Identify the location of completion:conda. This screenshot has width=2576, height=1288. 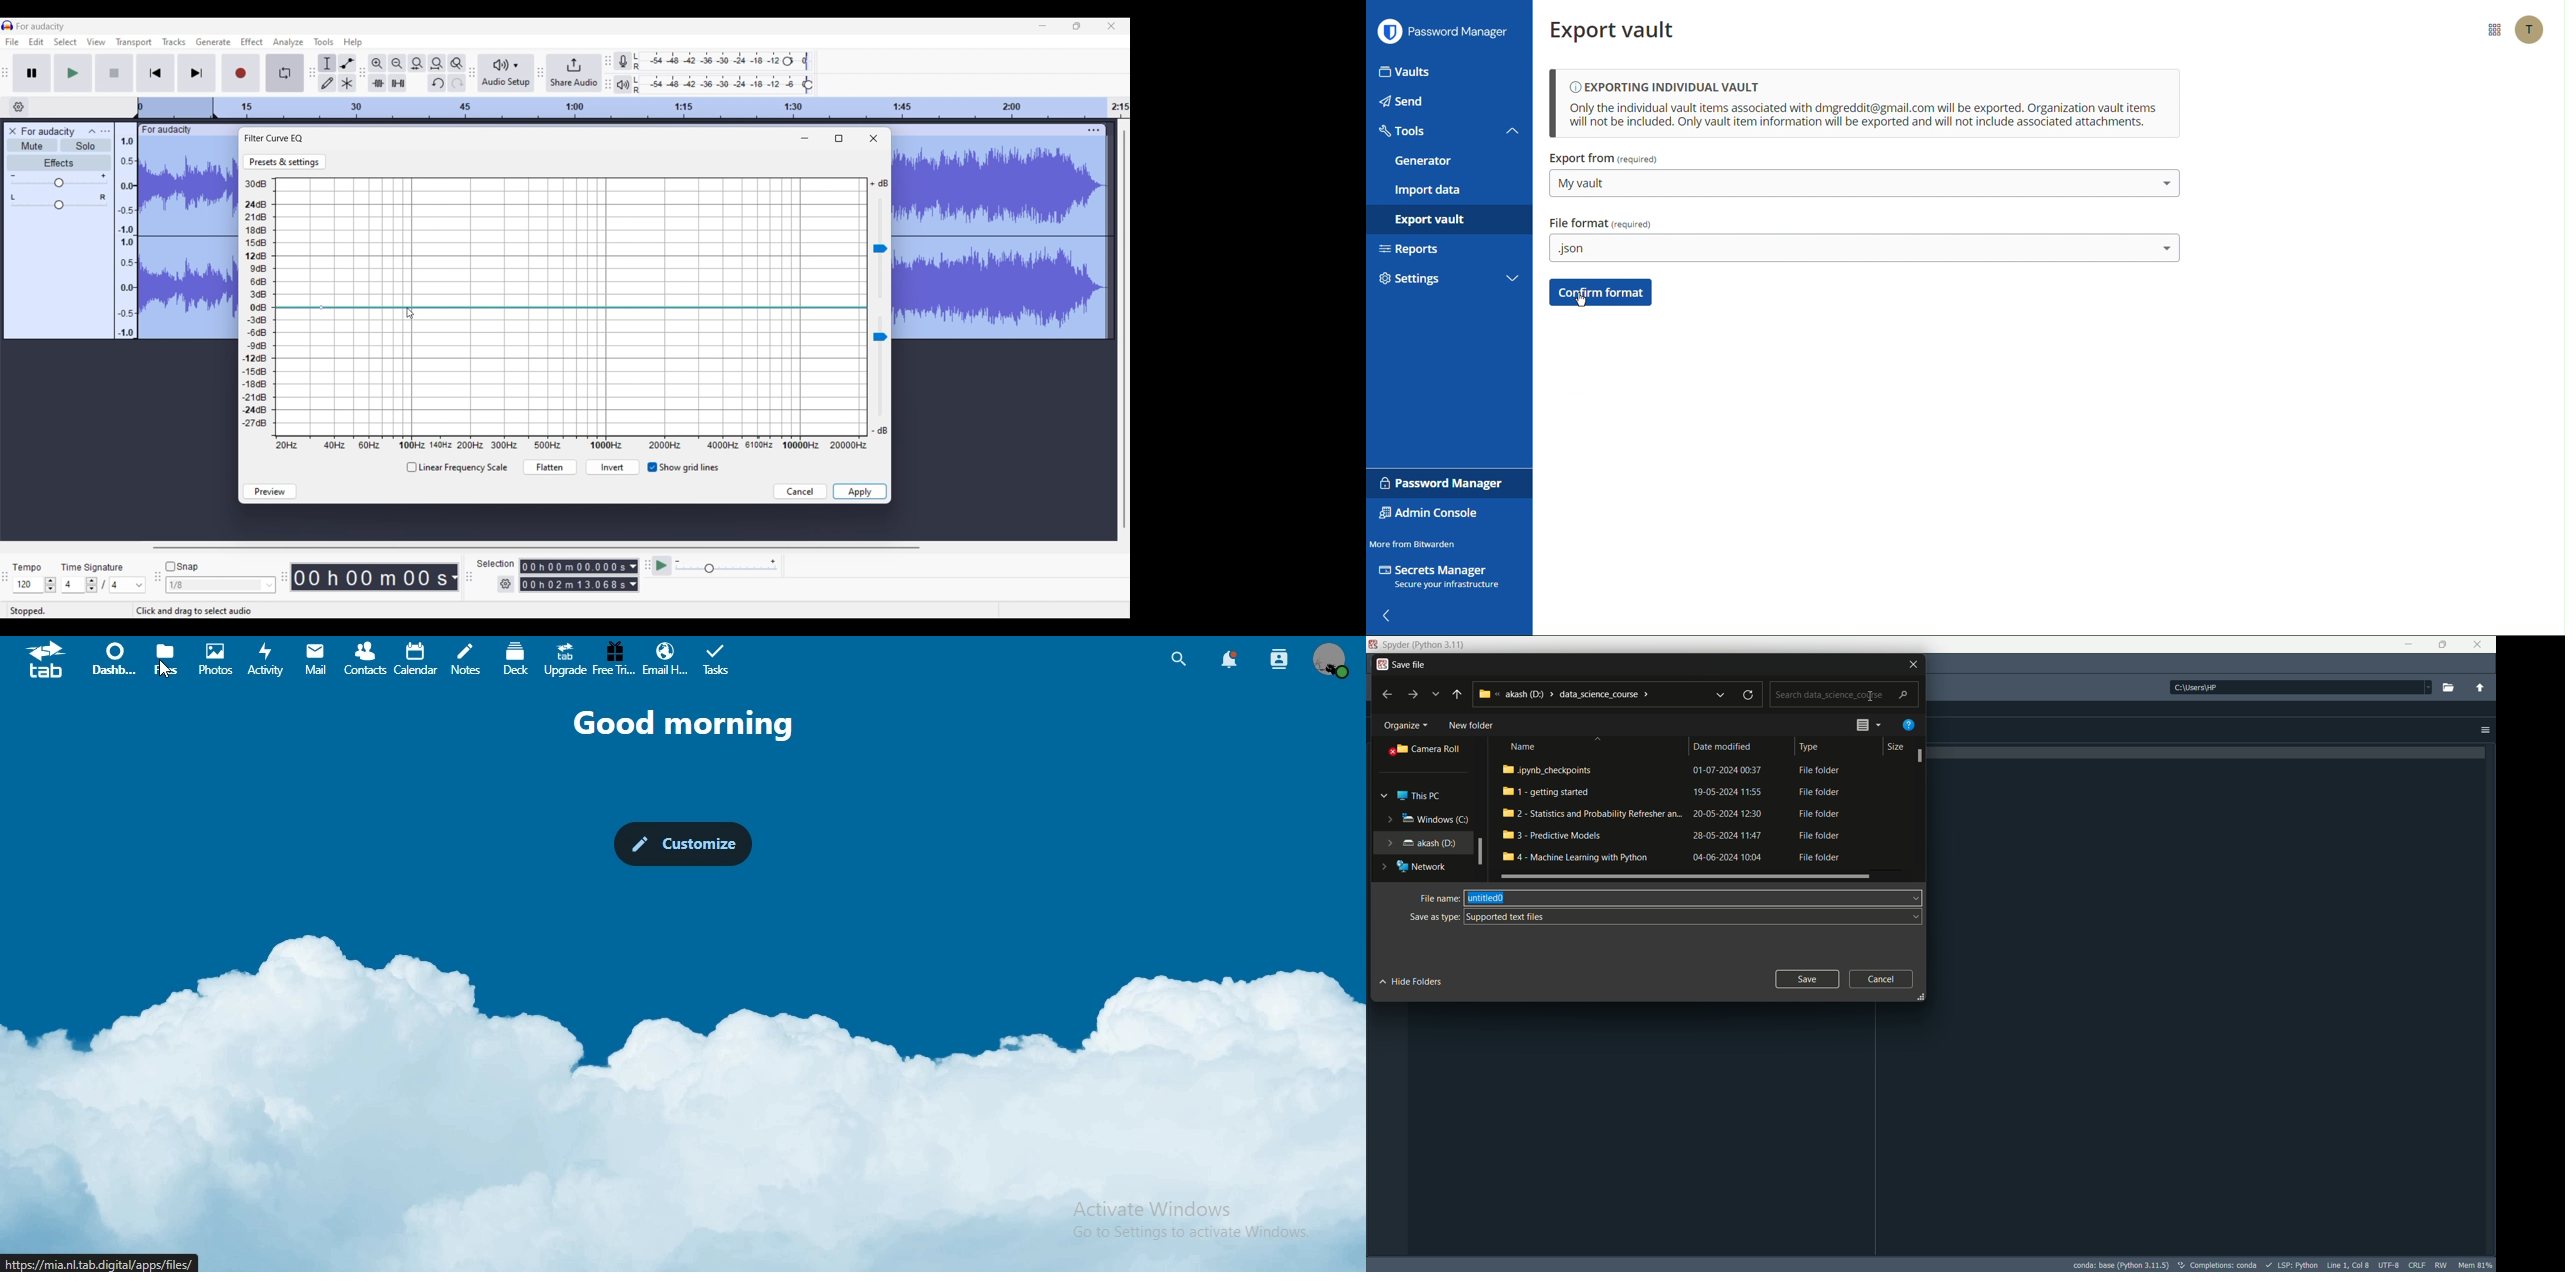
(2218, 1265).